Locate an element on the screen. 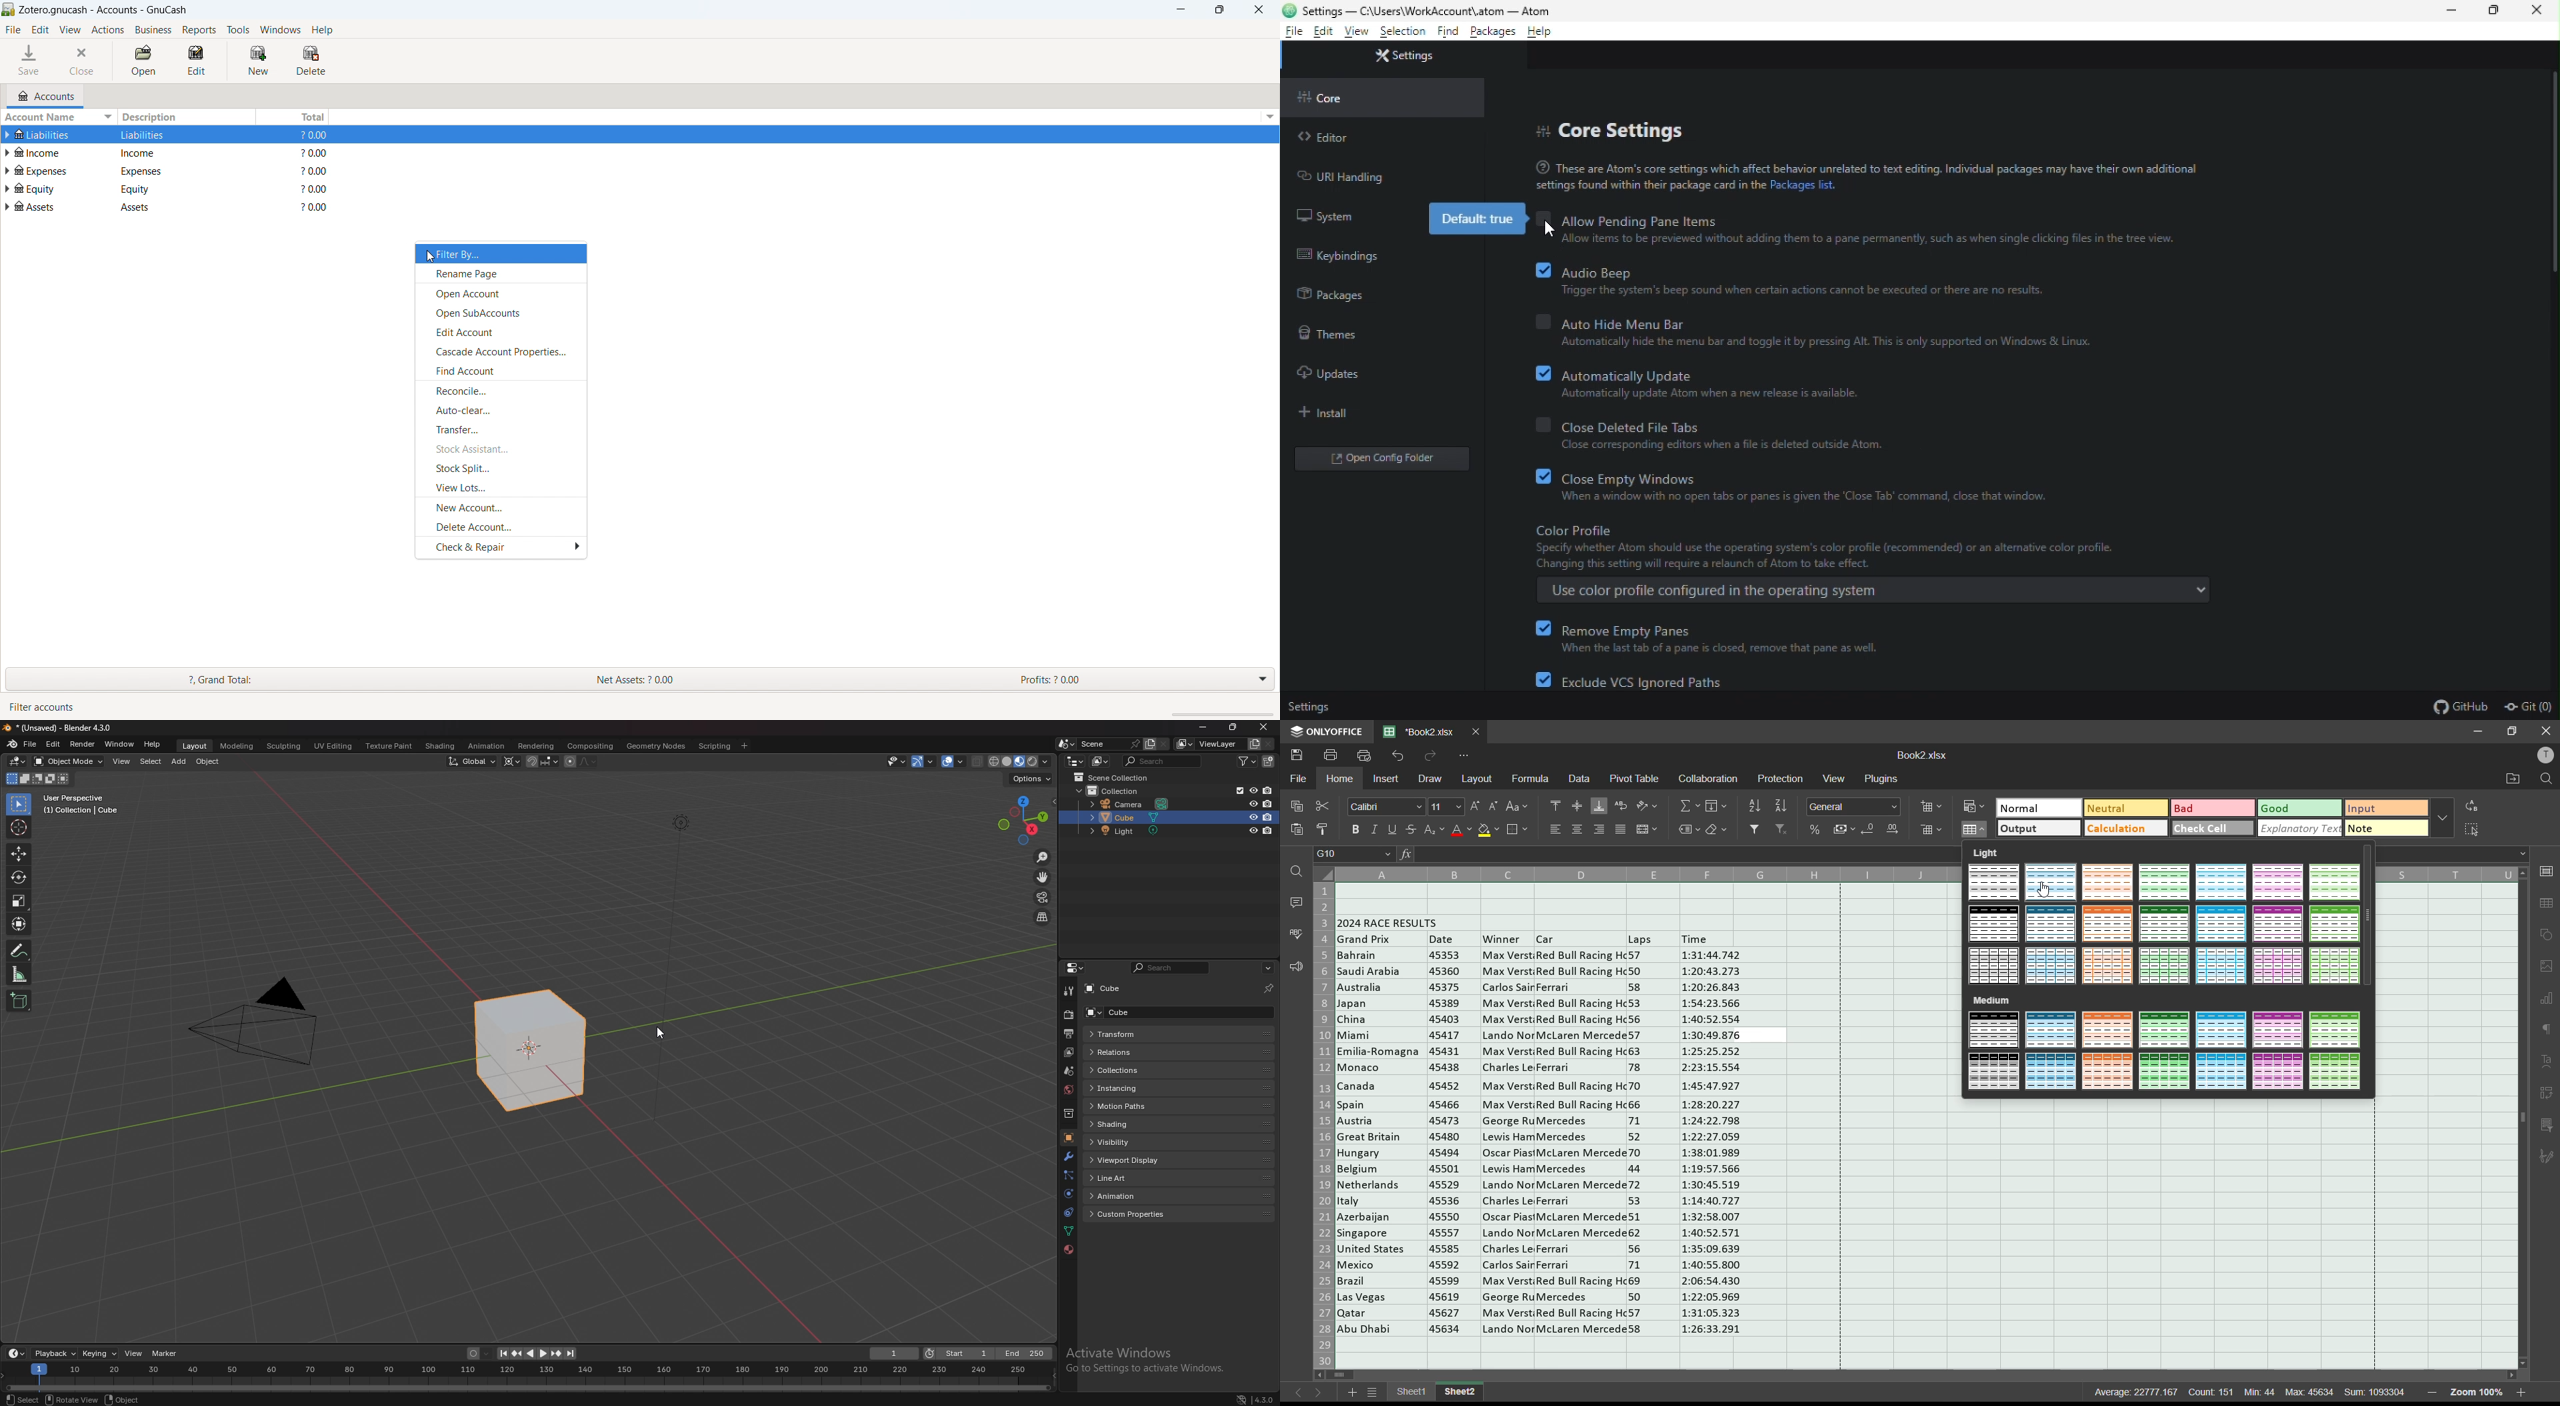  $0.00 is located at coordinates (316, 136).